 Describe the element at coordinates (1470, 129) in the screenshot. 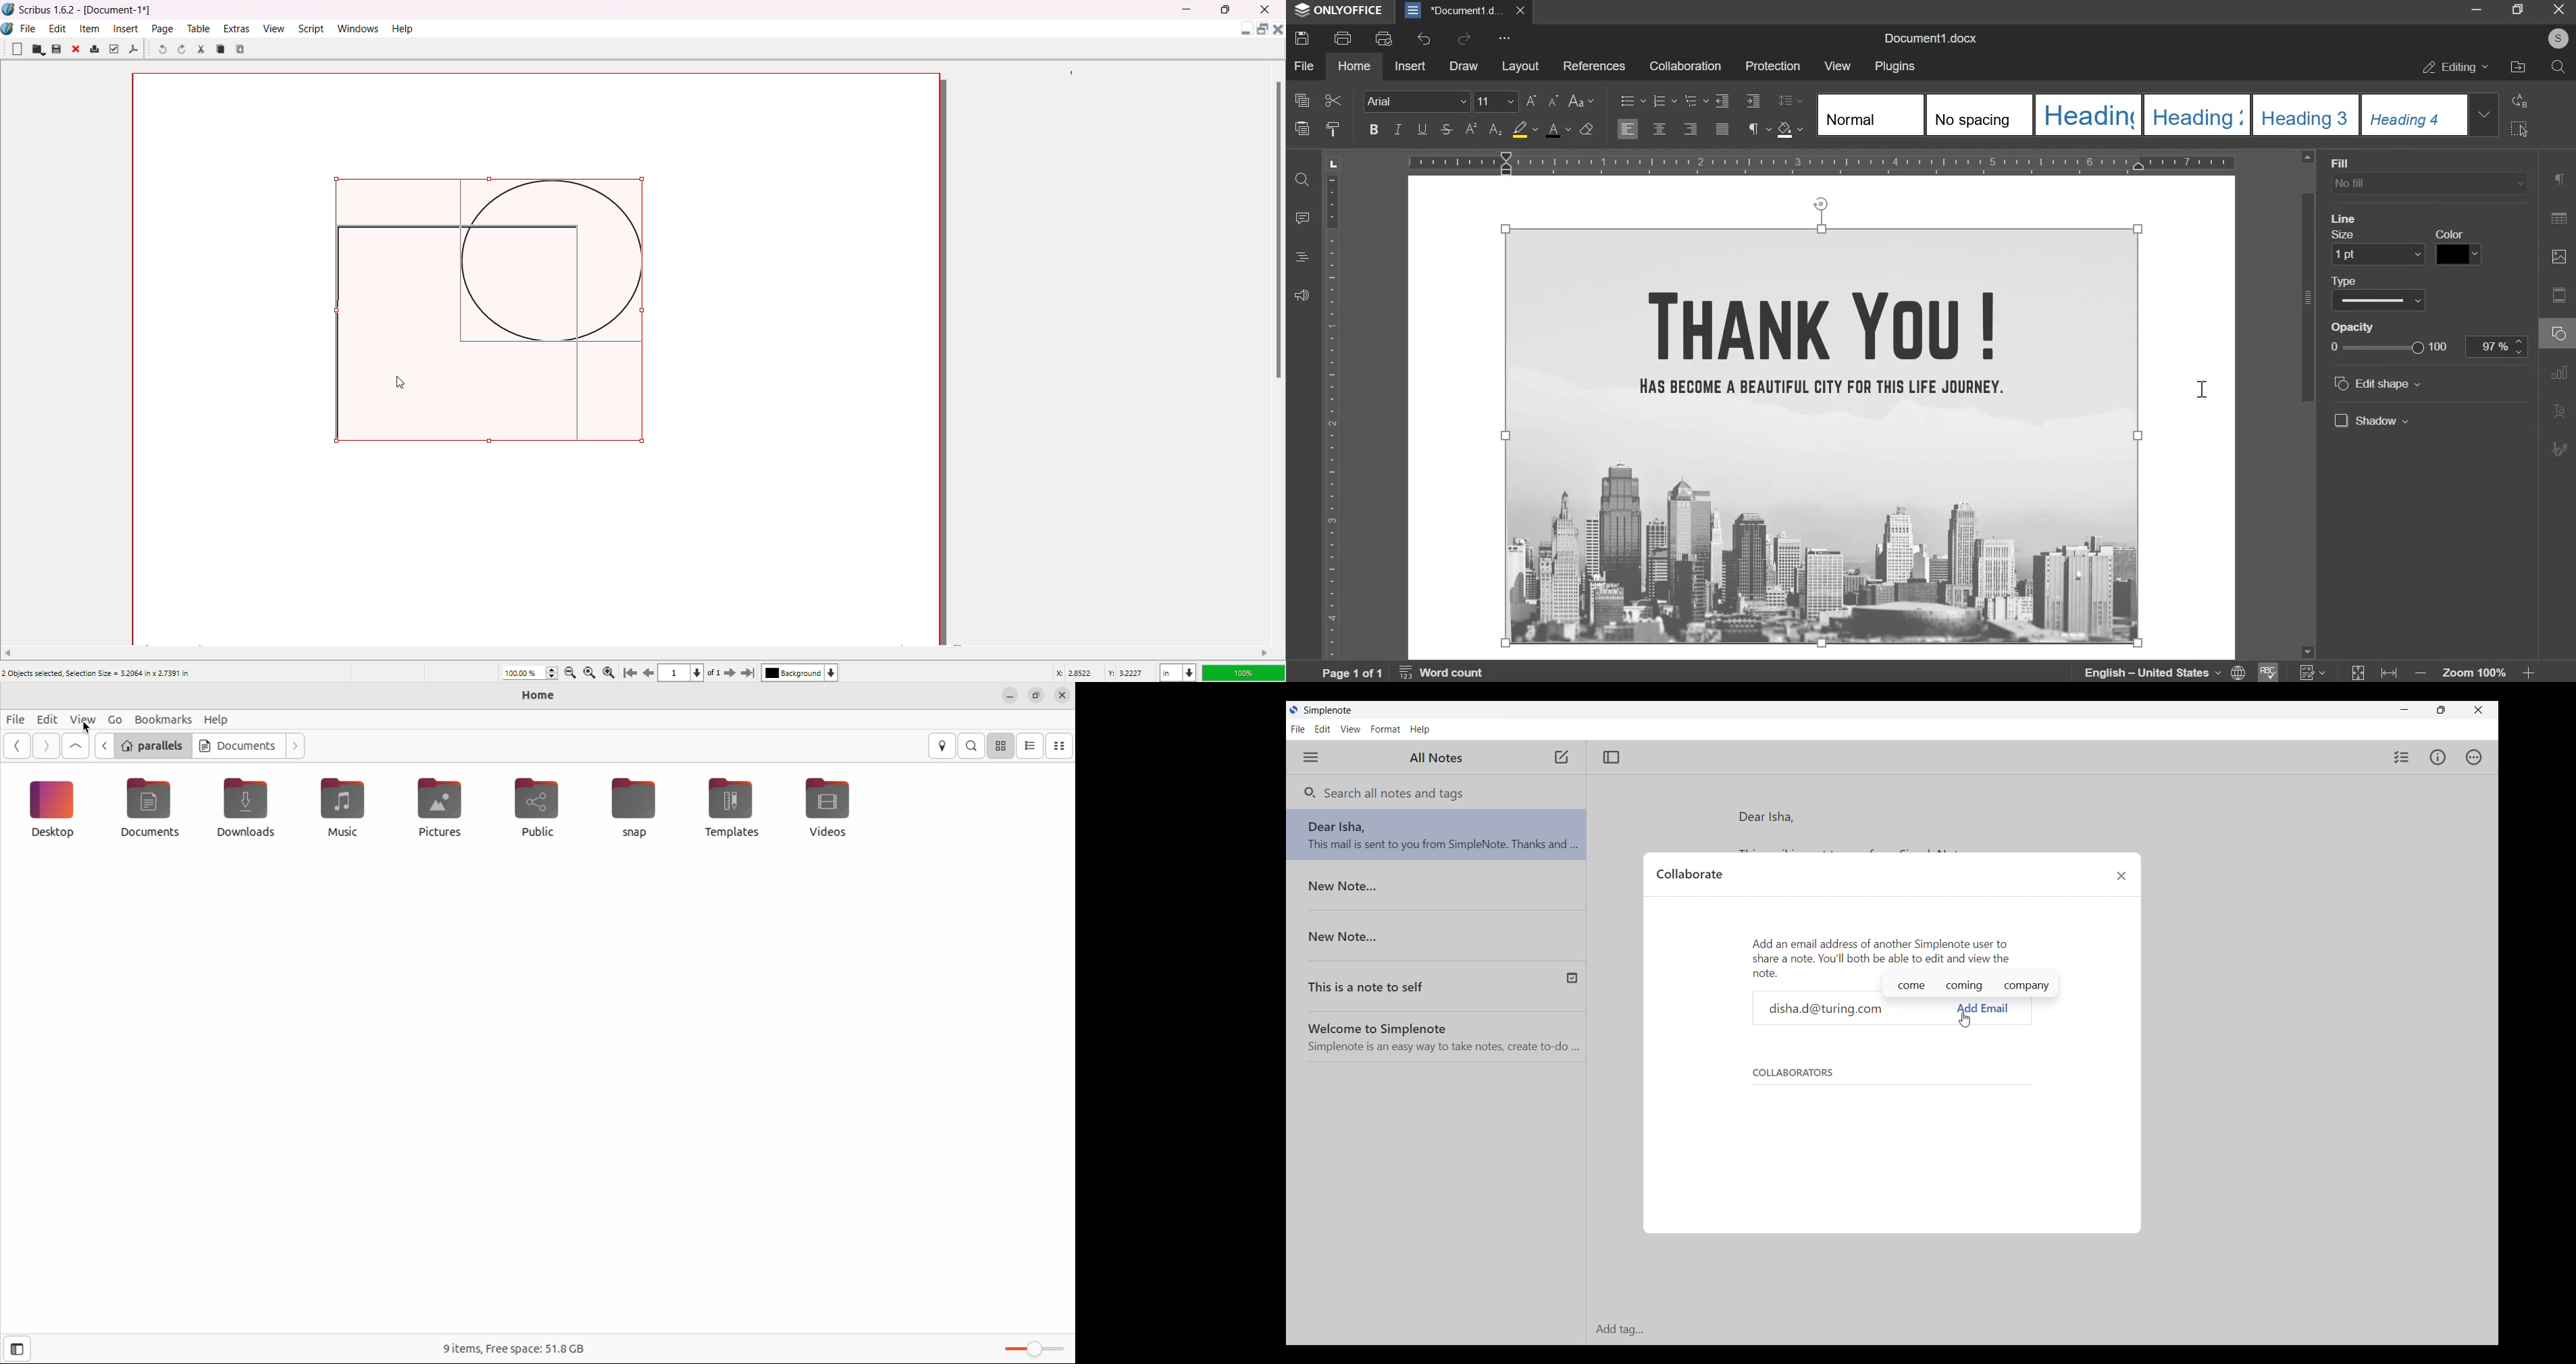

I see `superscript` at that location.